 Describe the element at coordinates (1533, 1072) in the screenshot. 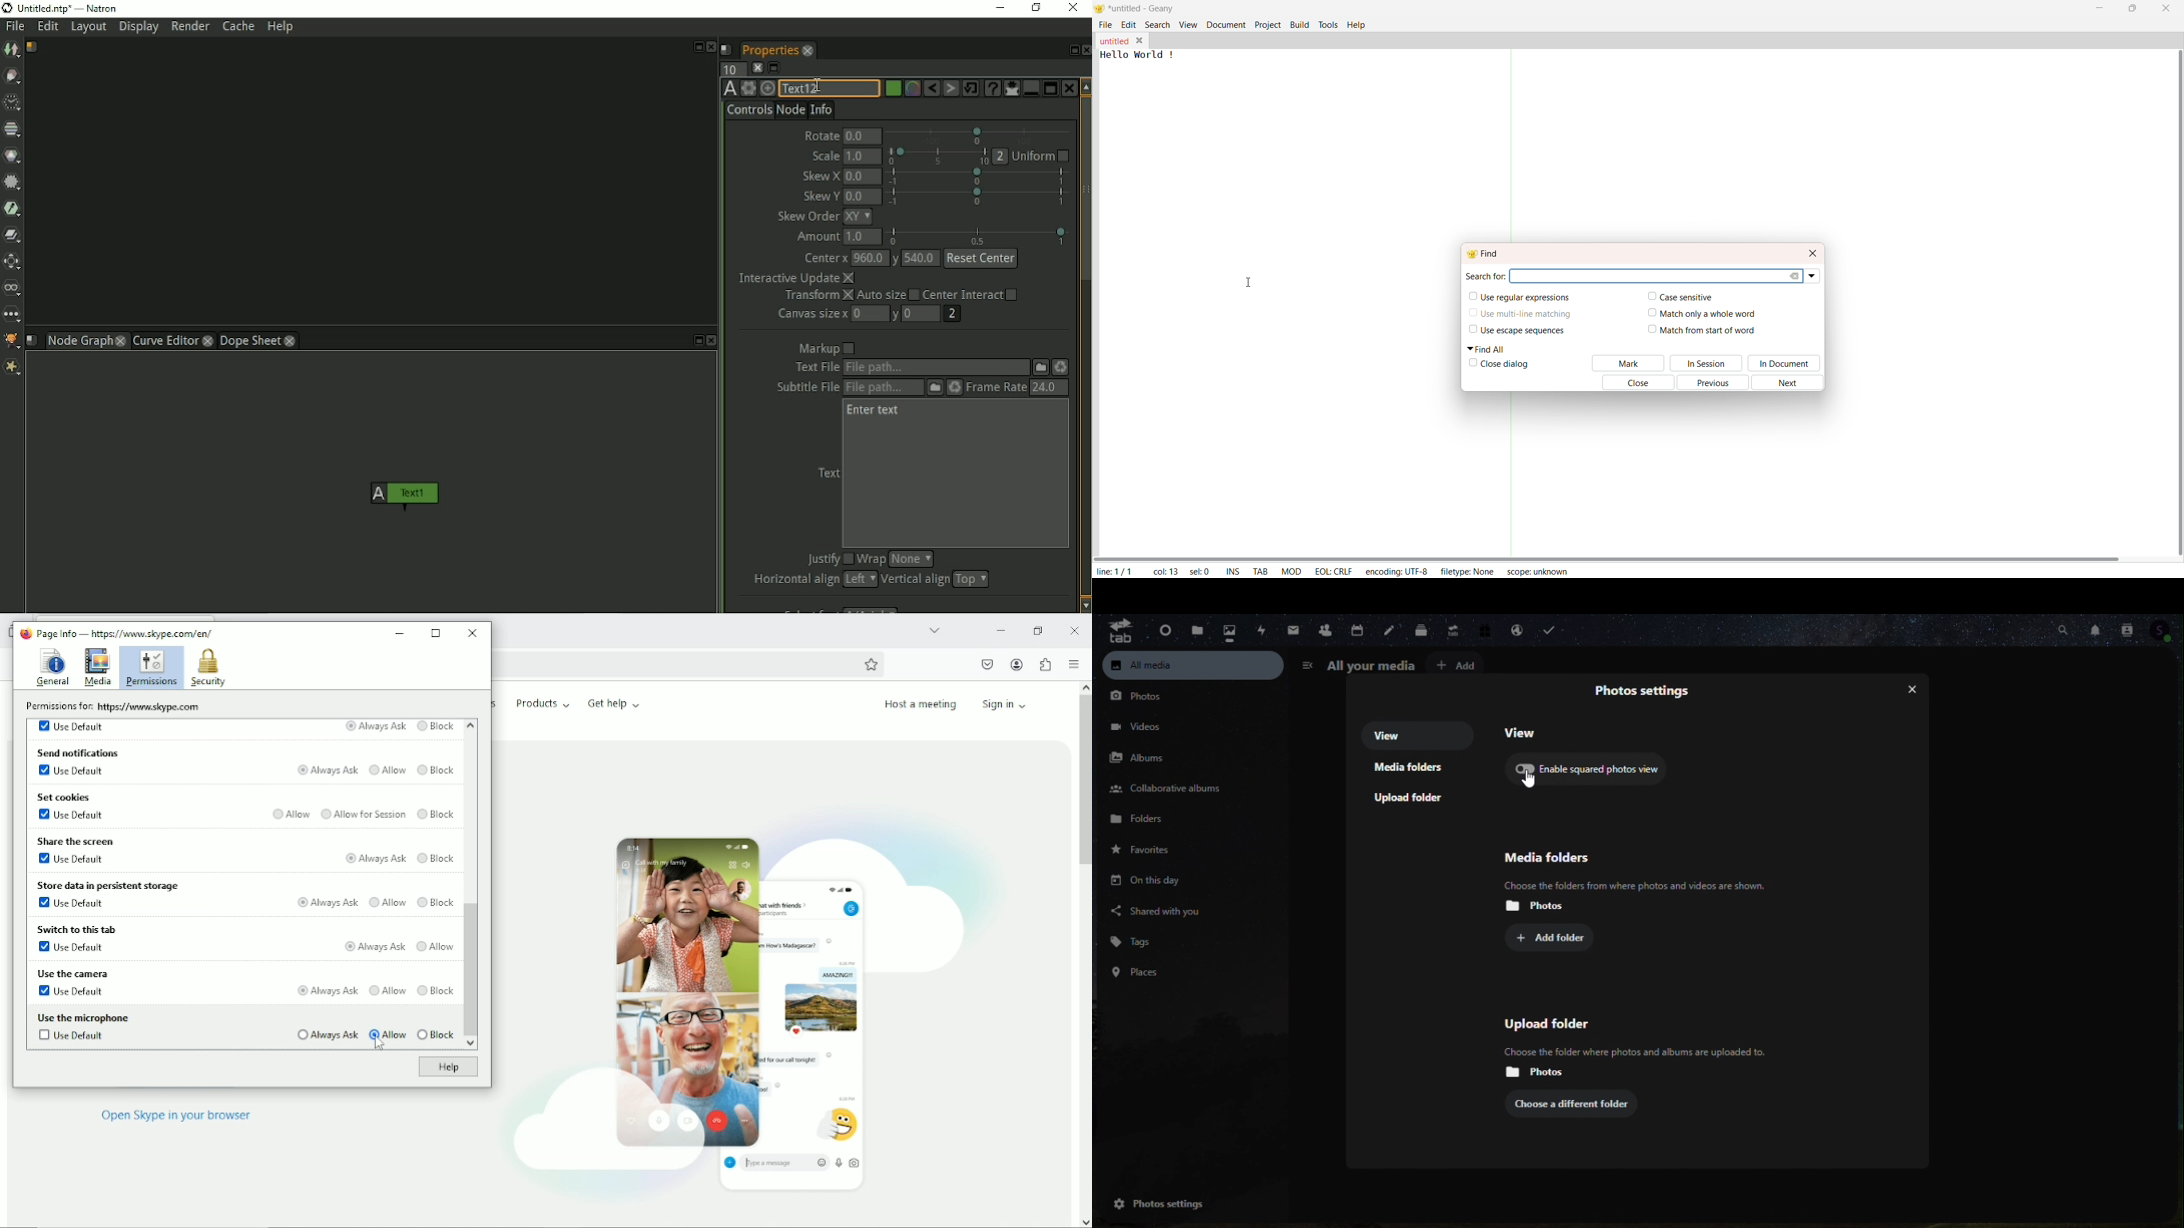

I see `Photos` at that location.